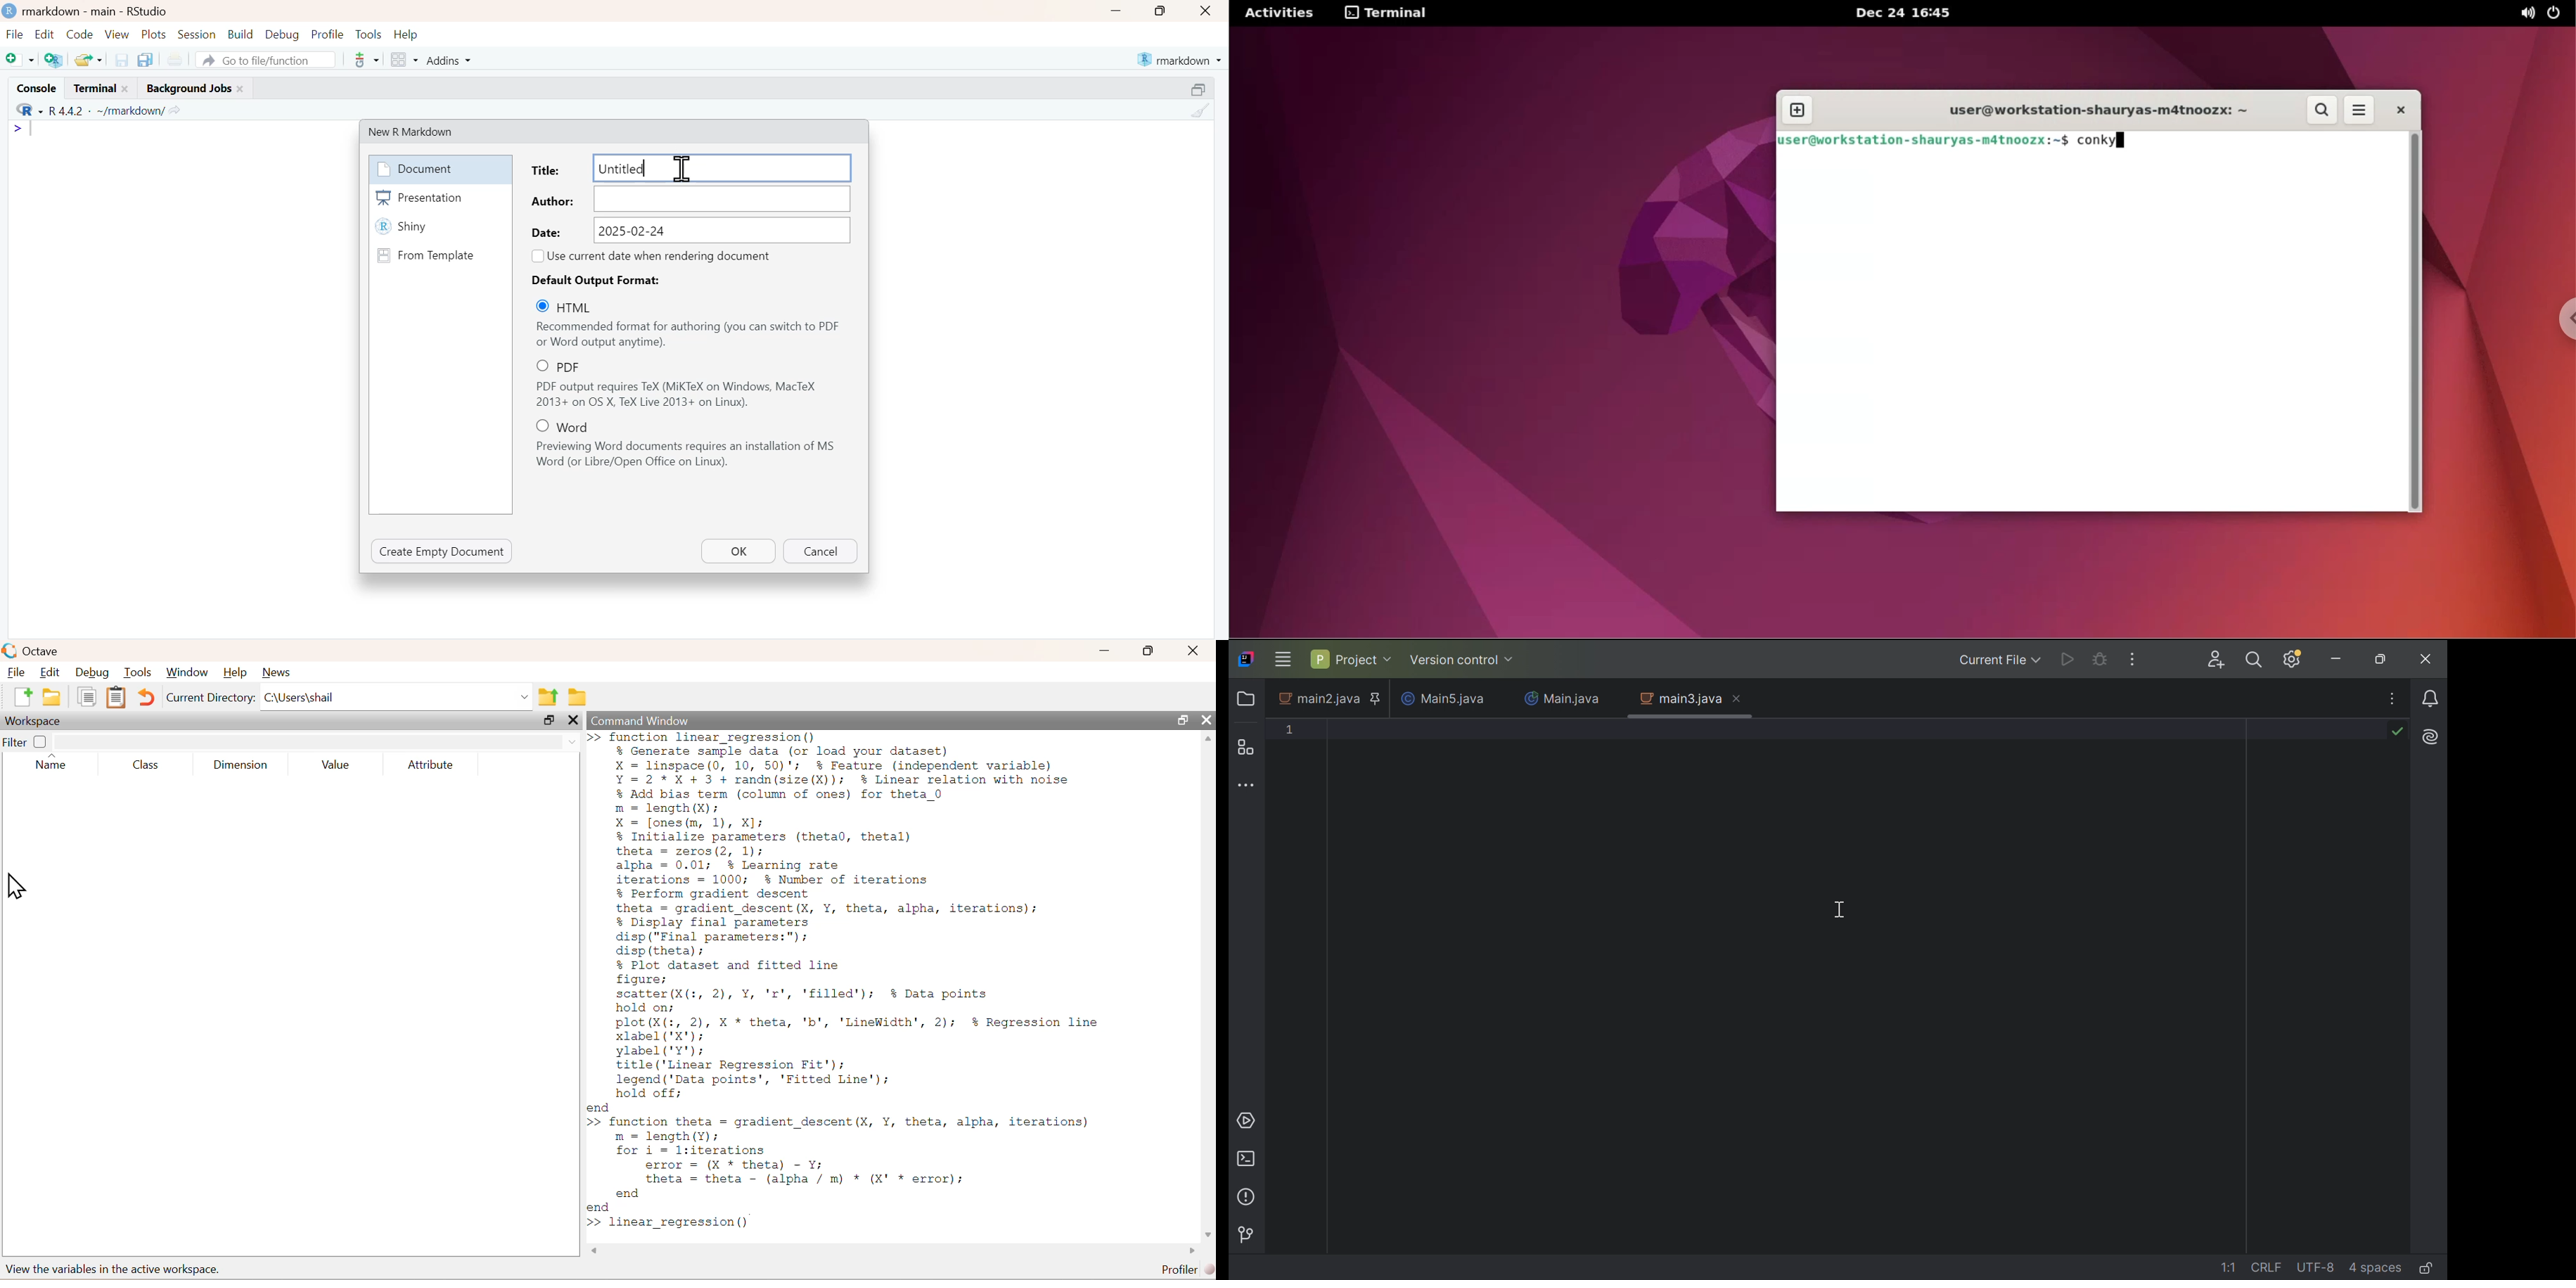 Image resolution: width=2576 pixels, height=1288 pixels. What do you see at coordinates (1244, 699) in the screenshot?
I see `Folder icon` at bounding box center [1244, 699].